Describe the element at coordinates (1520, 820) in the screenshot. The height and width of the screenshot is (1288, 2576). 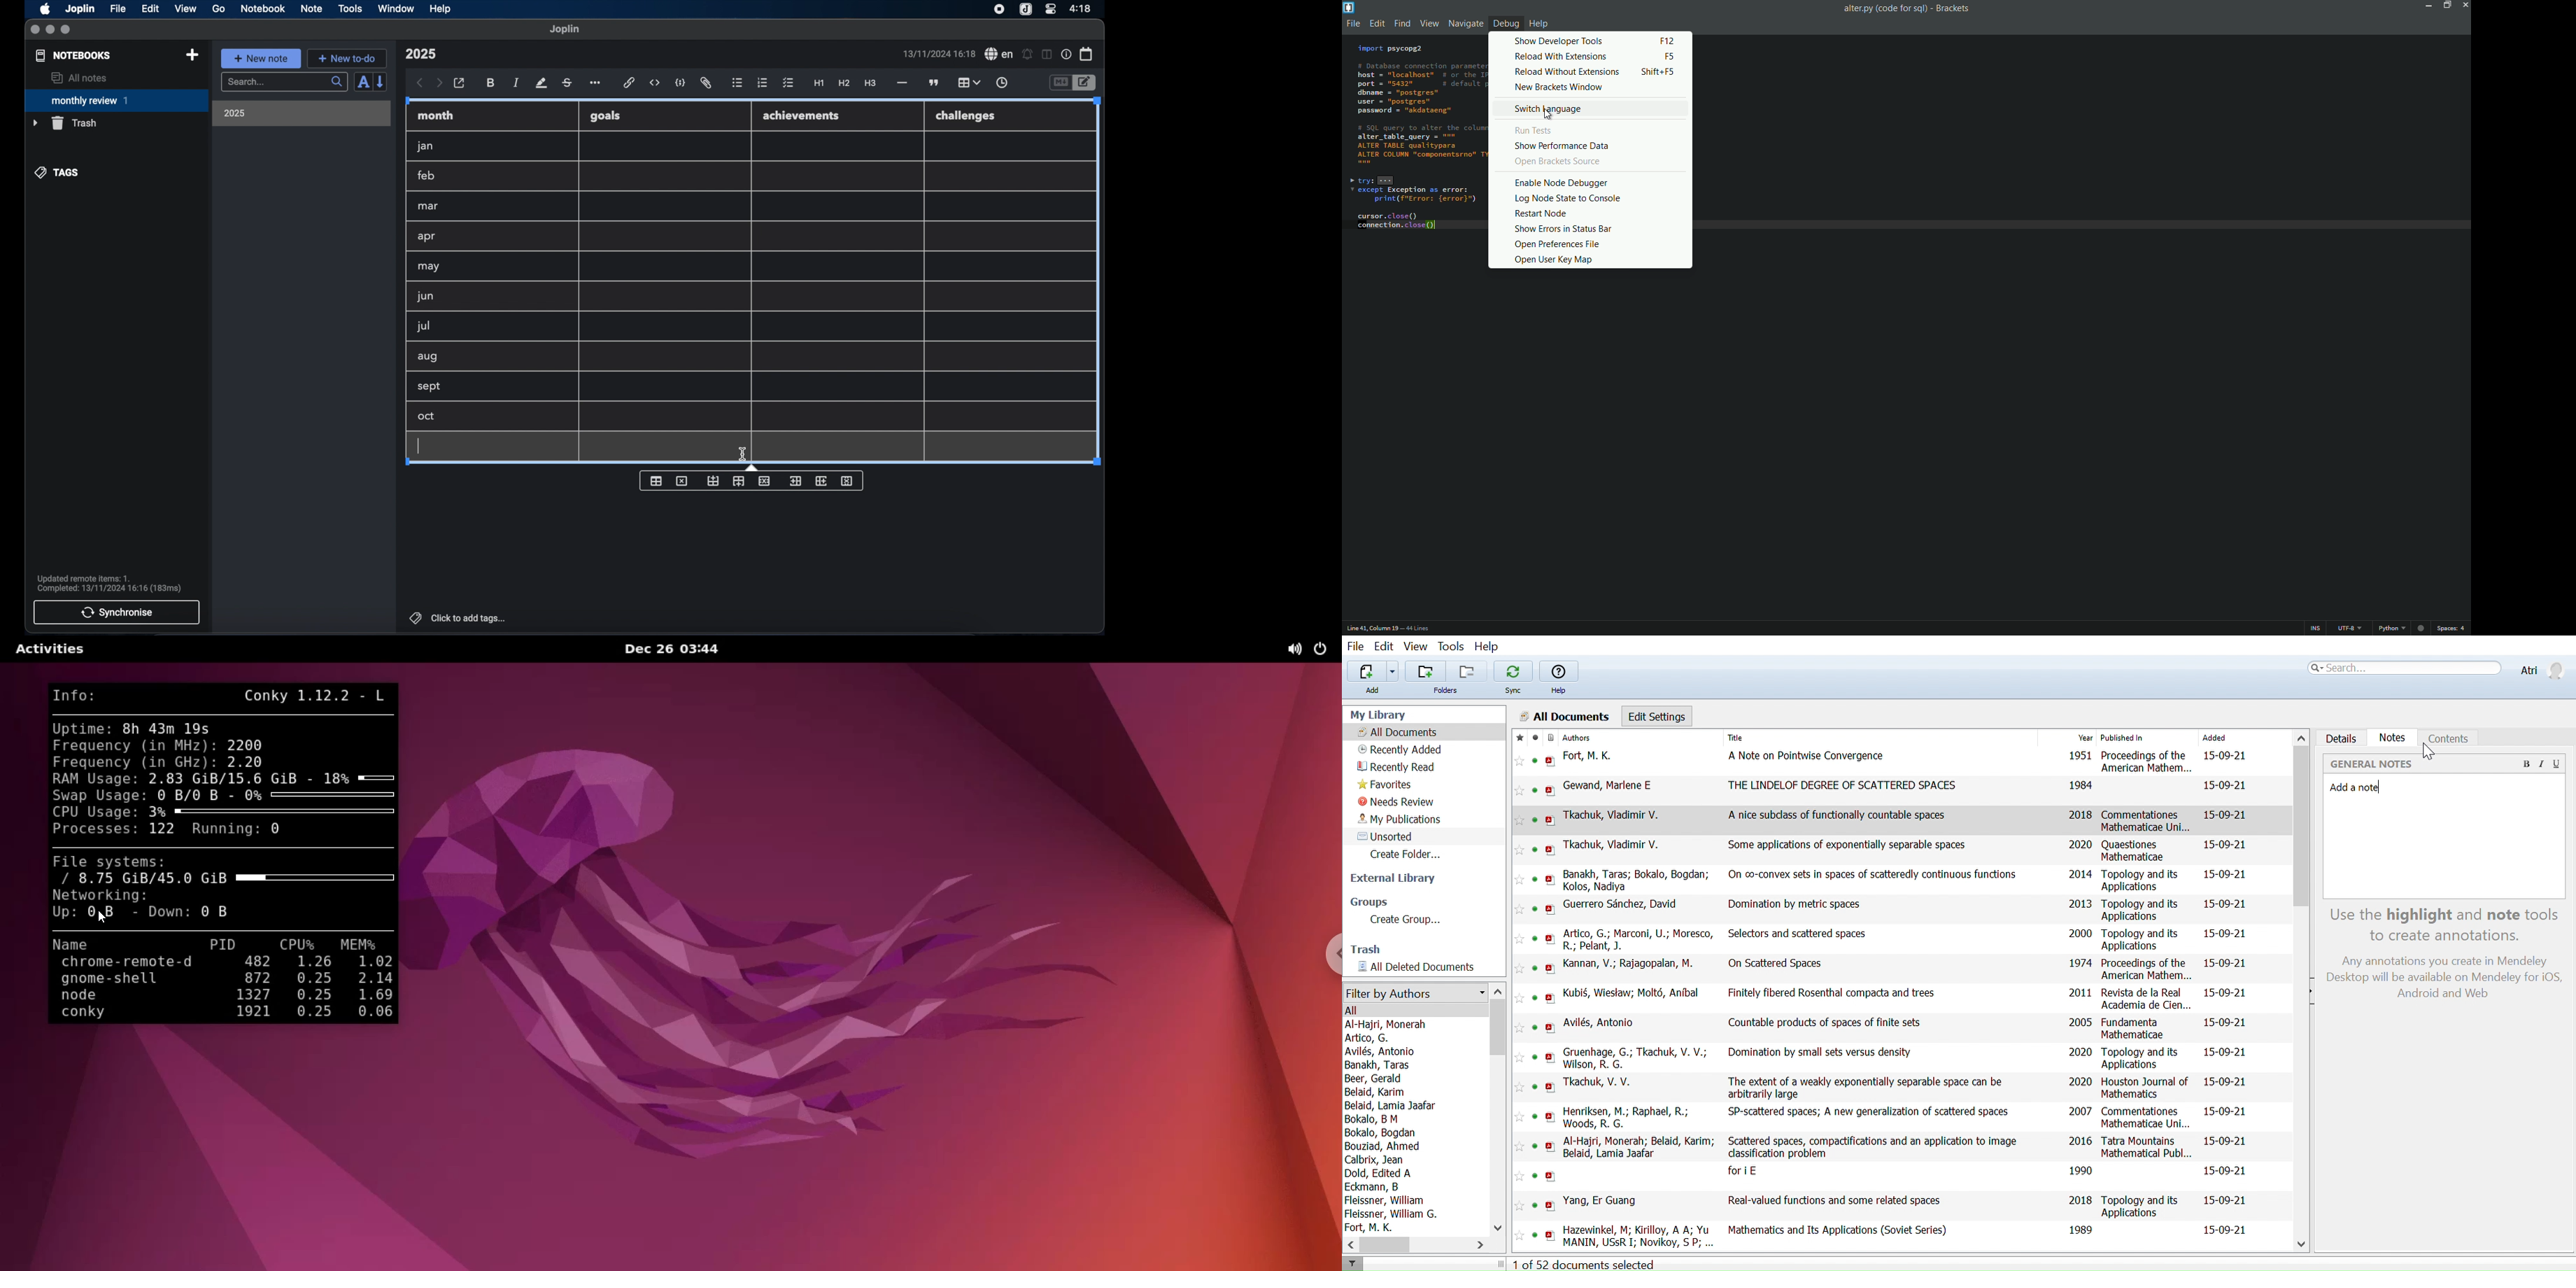
I see `Add this reference to favorites` at that location.